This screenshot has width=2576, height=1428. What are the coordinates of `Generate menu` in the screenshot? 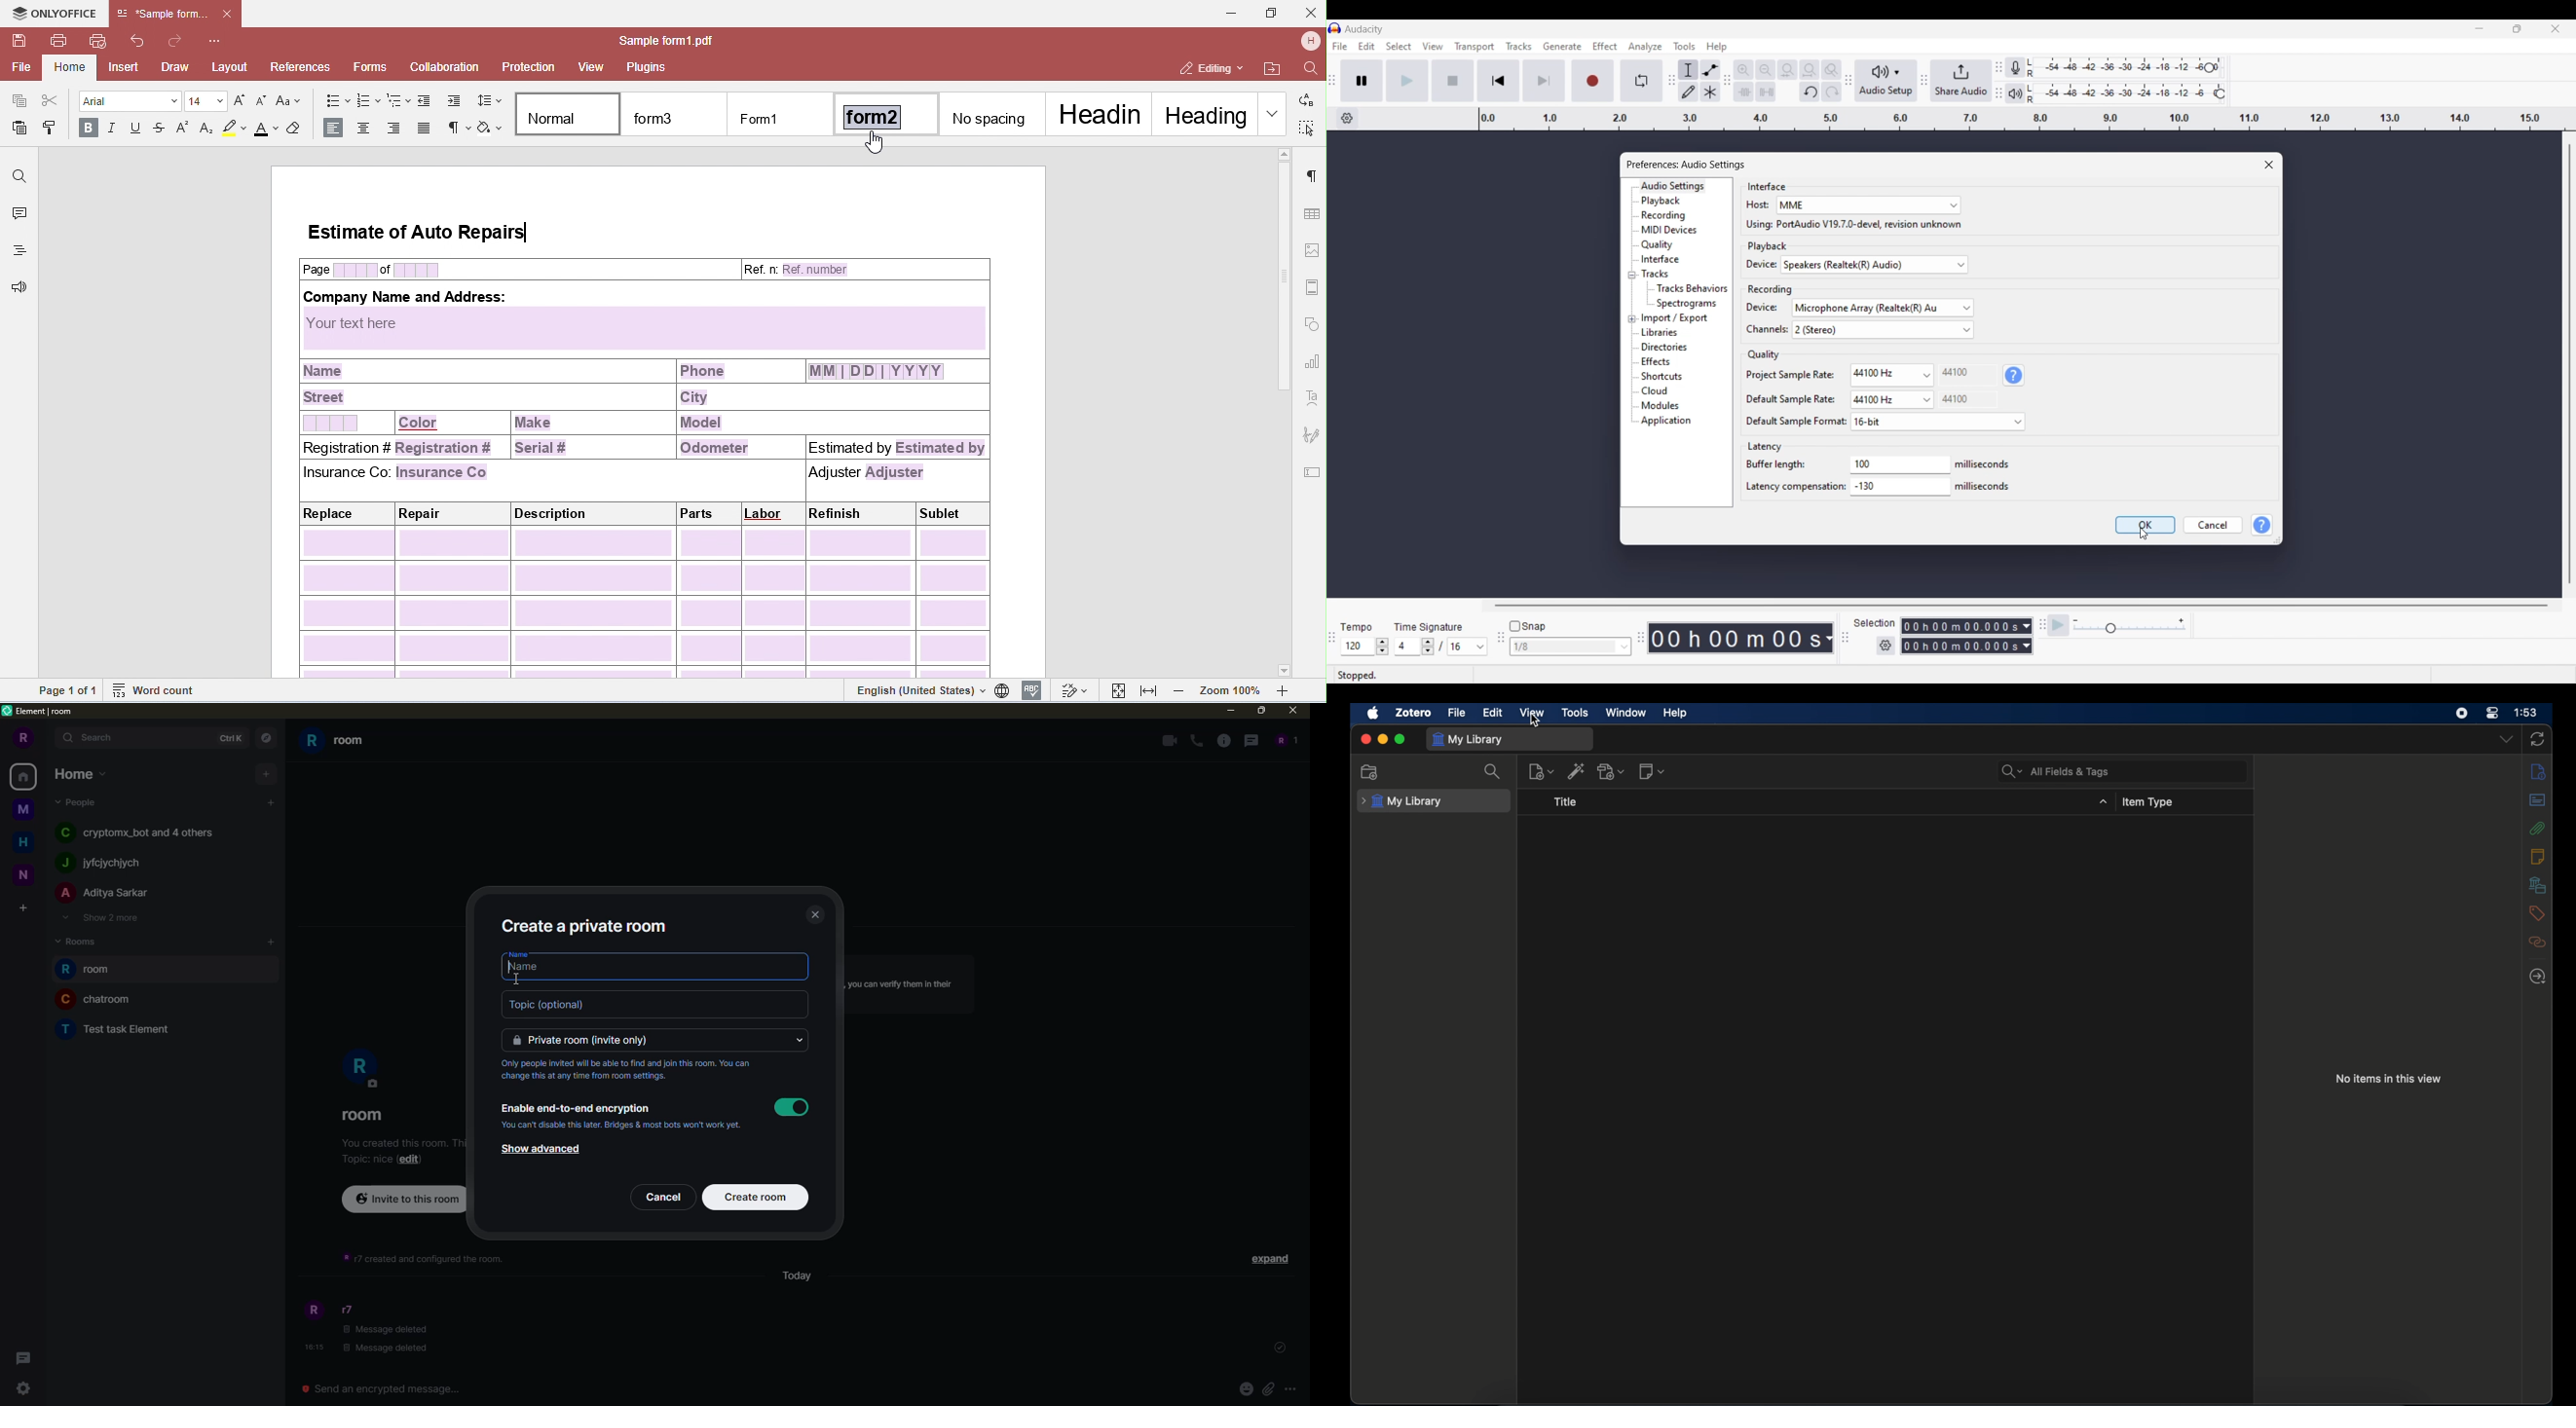 It's located at (1562, 46).